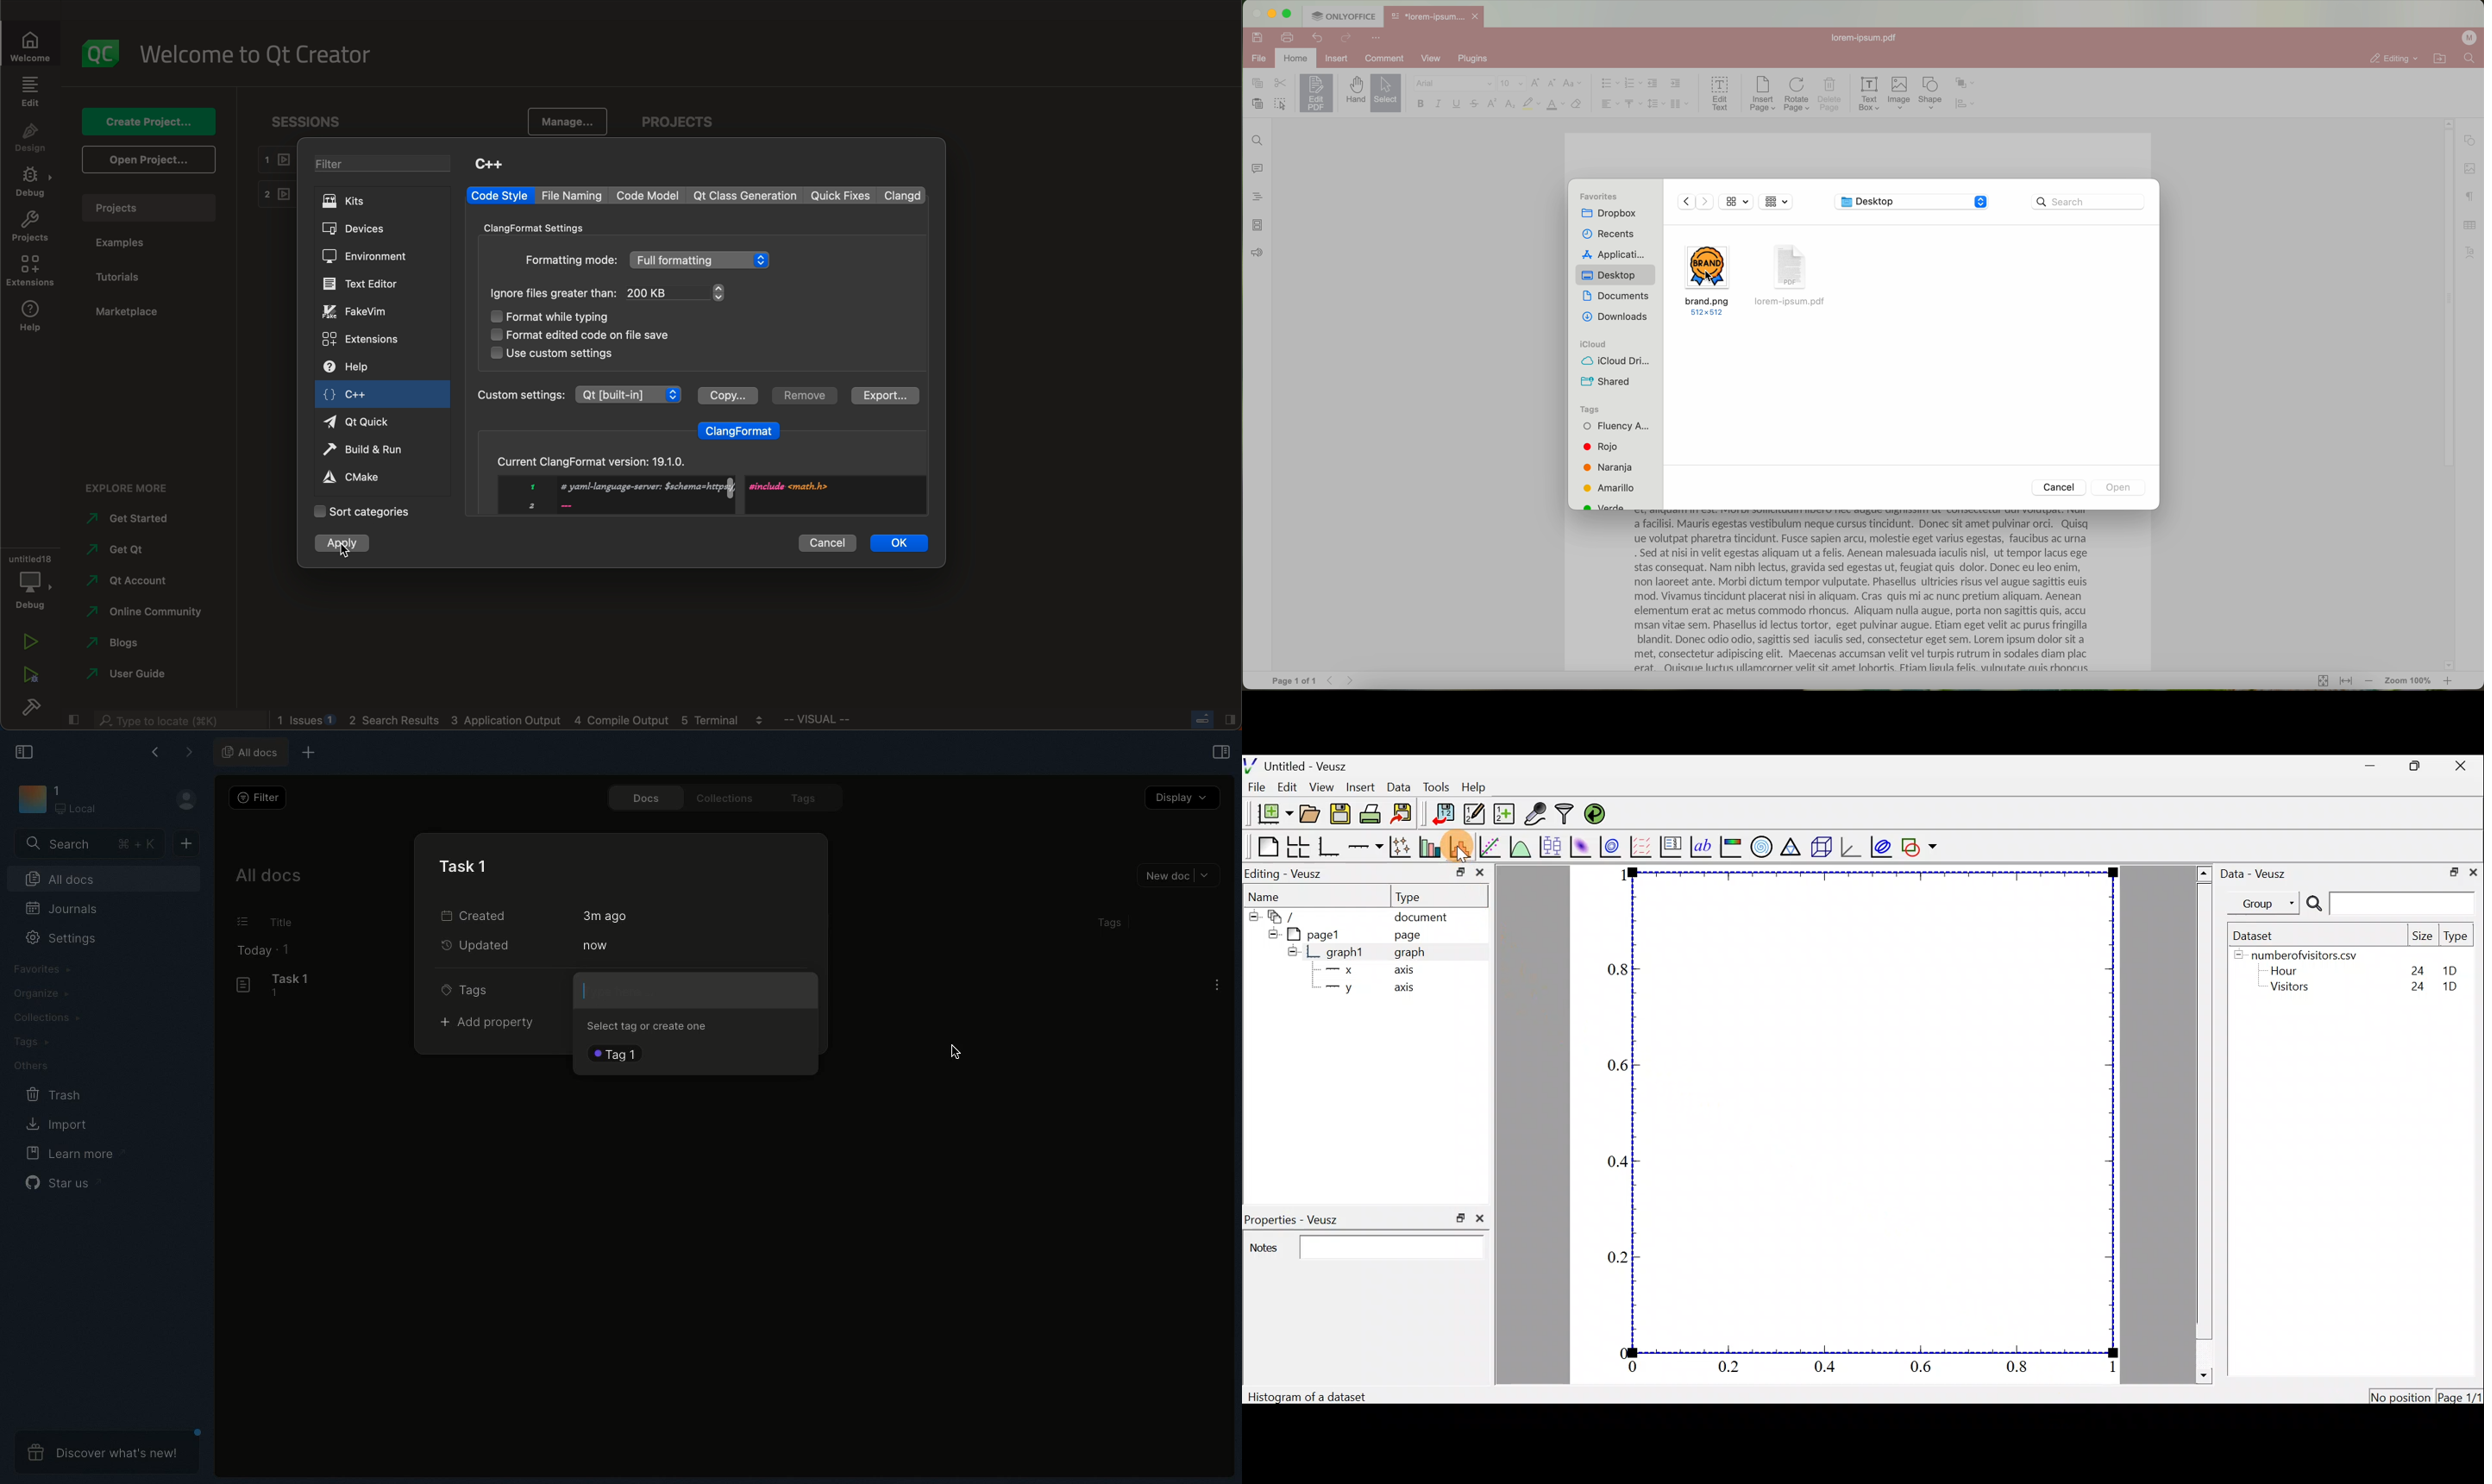 The image size is (2492, 1484). What do you see at coordinates (1676, 83) in the screenshot?
I see `increase indent` at bounding box center [1676, 83].